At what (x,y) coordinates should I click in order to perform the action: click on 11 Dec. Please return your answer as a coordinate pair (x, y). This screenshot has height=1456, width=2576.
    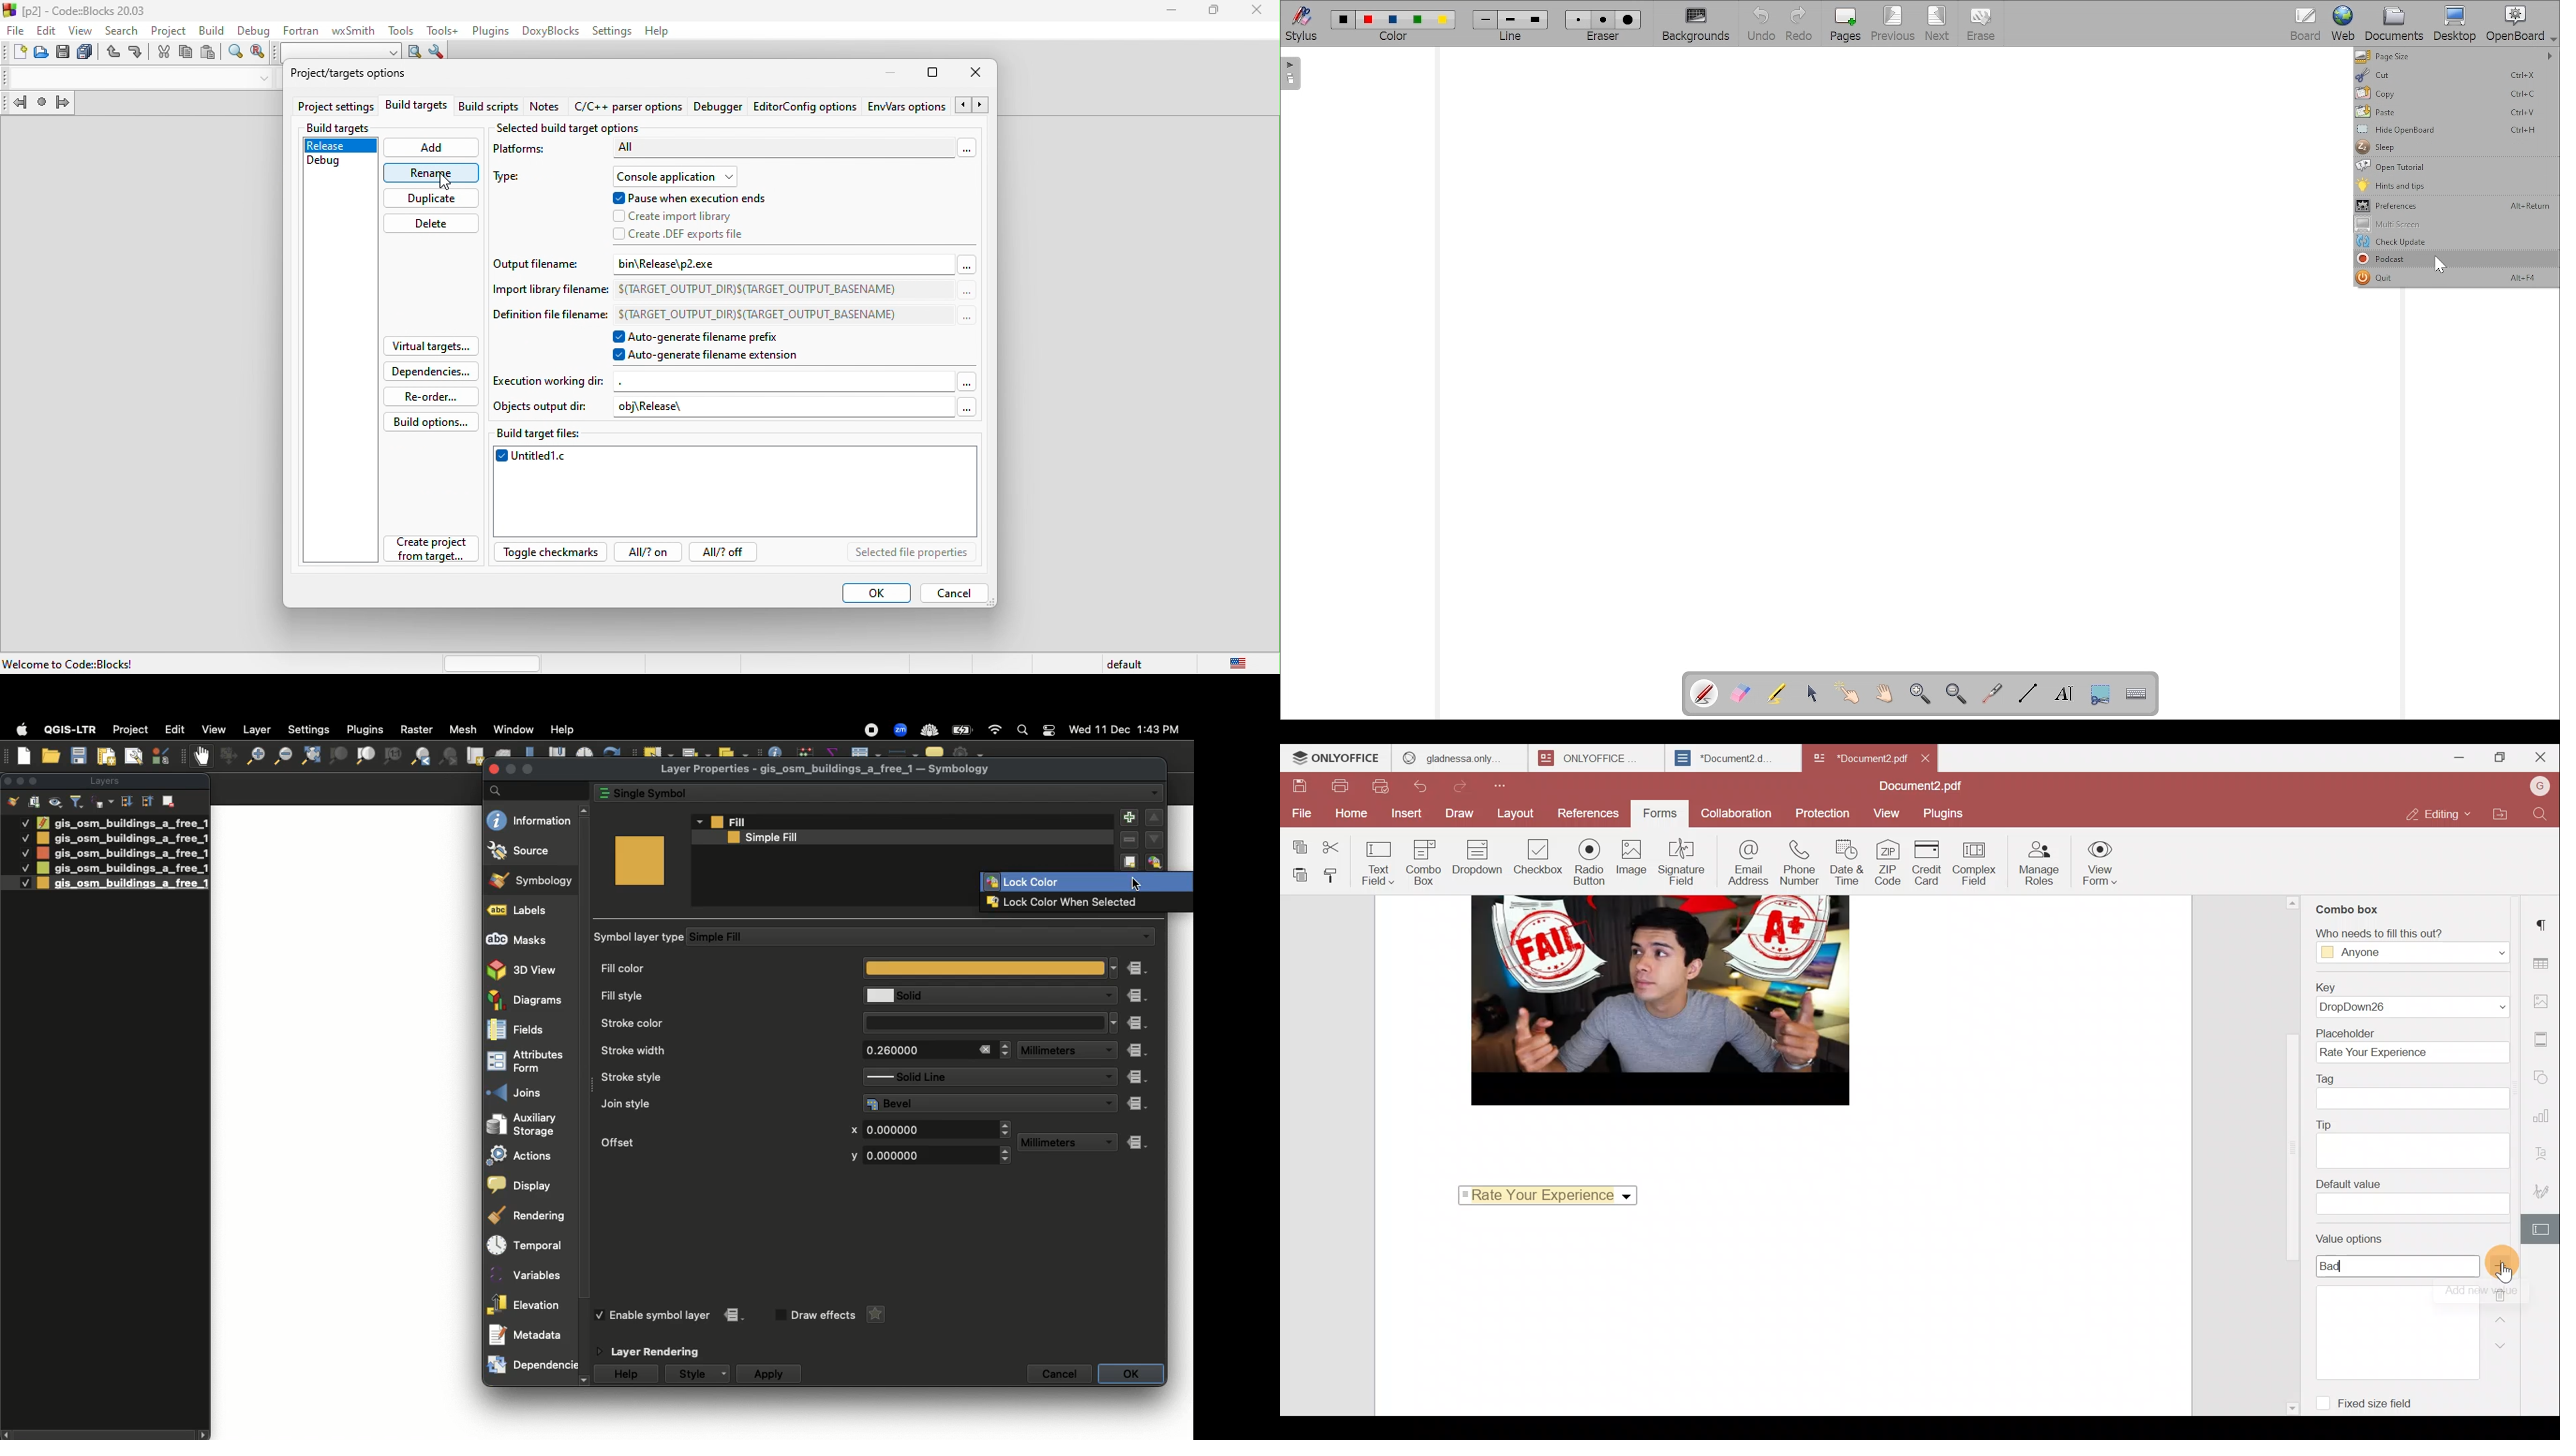
    Looking at the image, I should click on (1114, 732).